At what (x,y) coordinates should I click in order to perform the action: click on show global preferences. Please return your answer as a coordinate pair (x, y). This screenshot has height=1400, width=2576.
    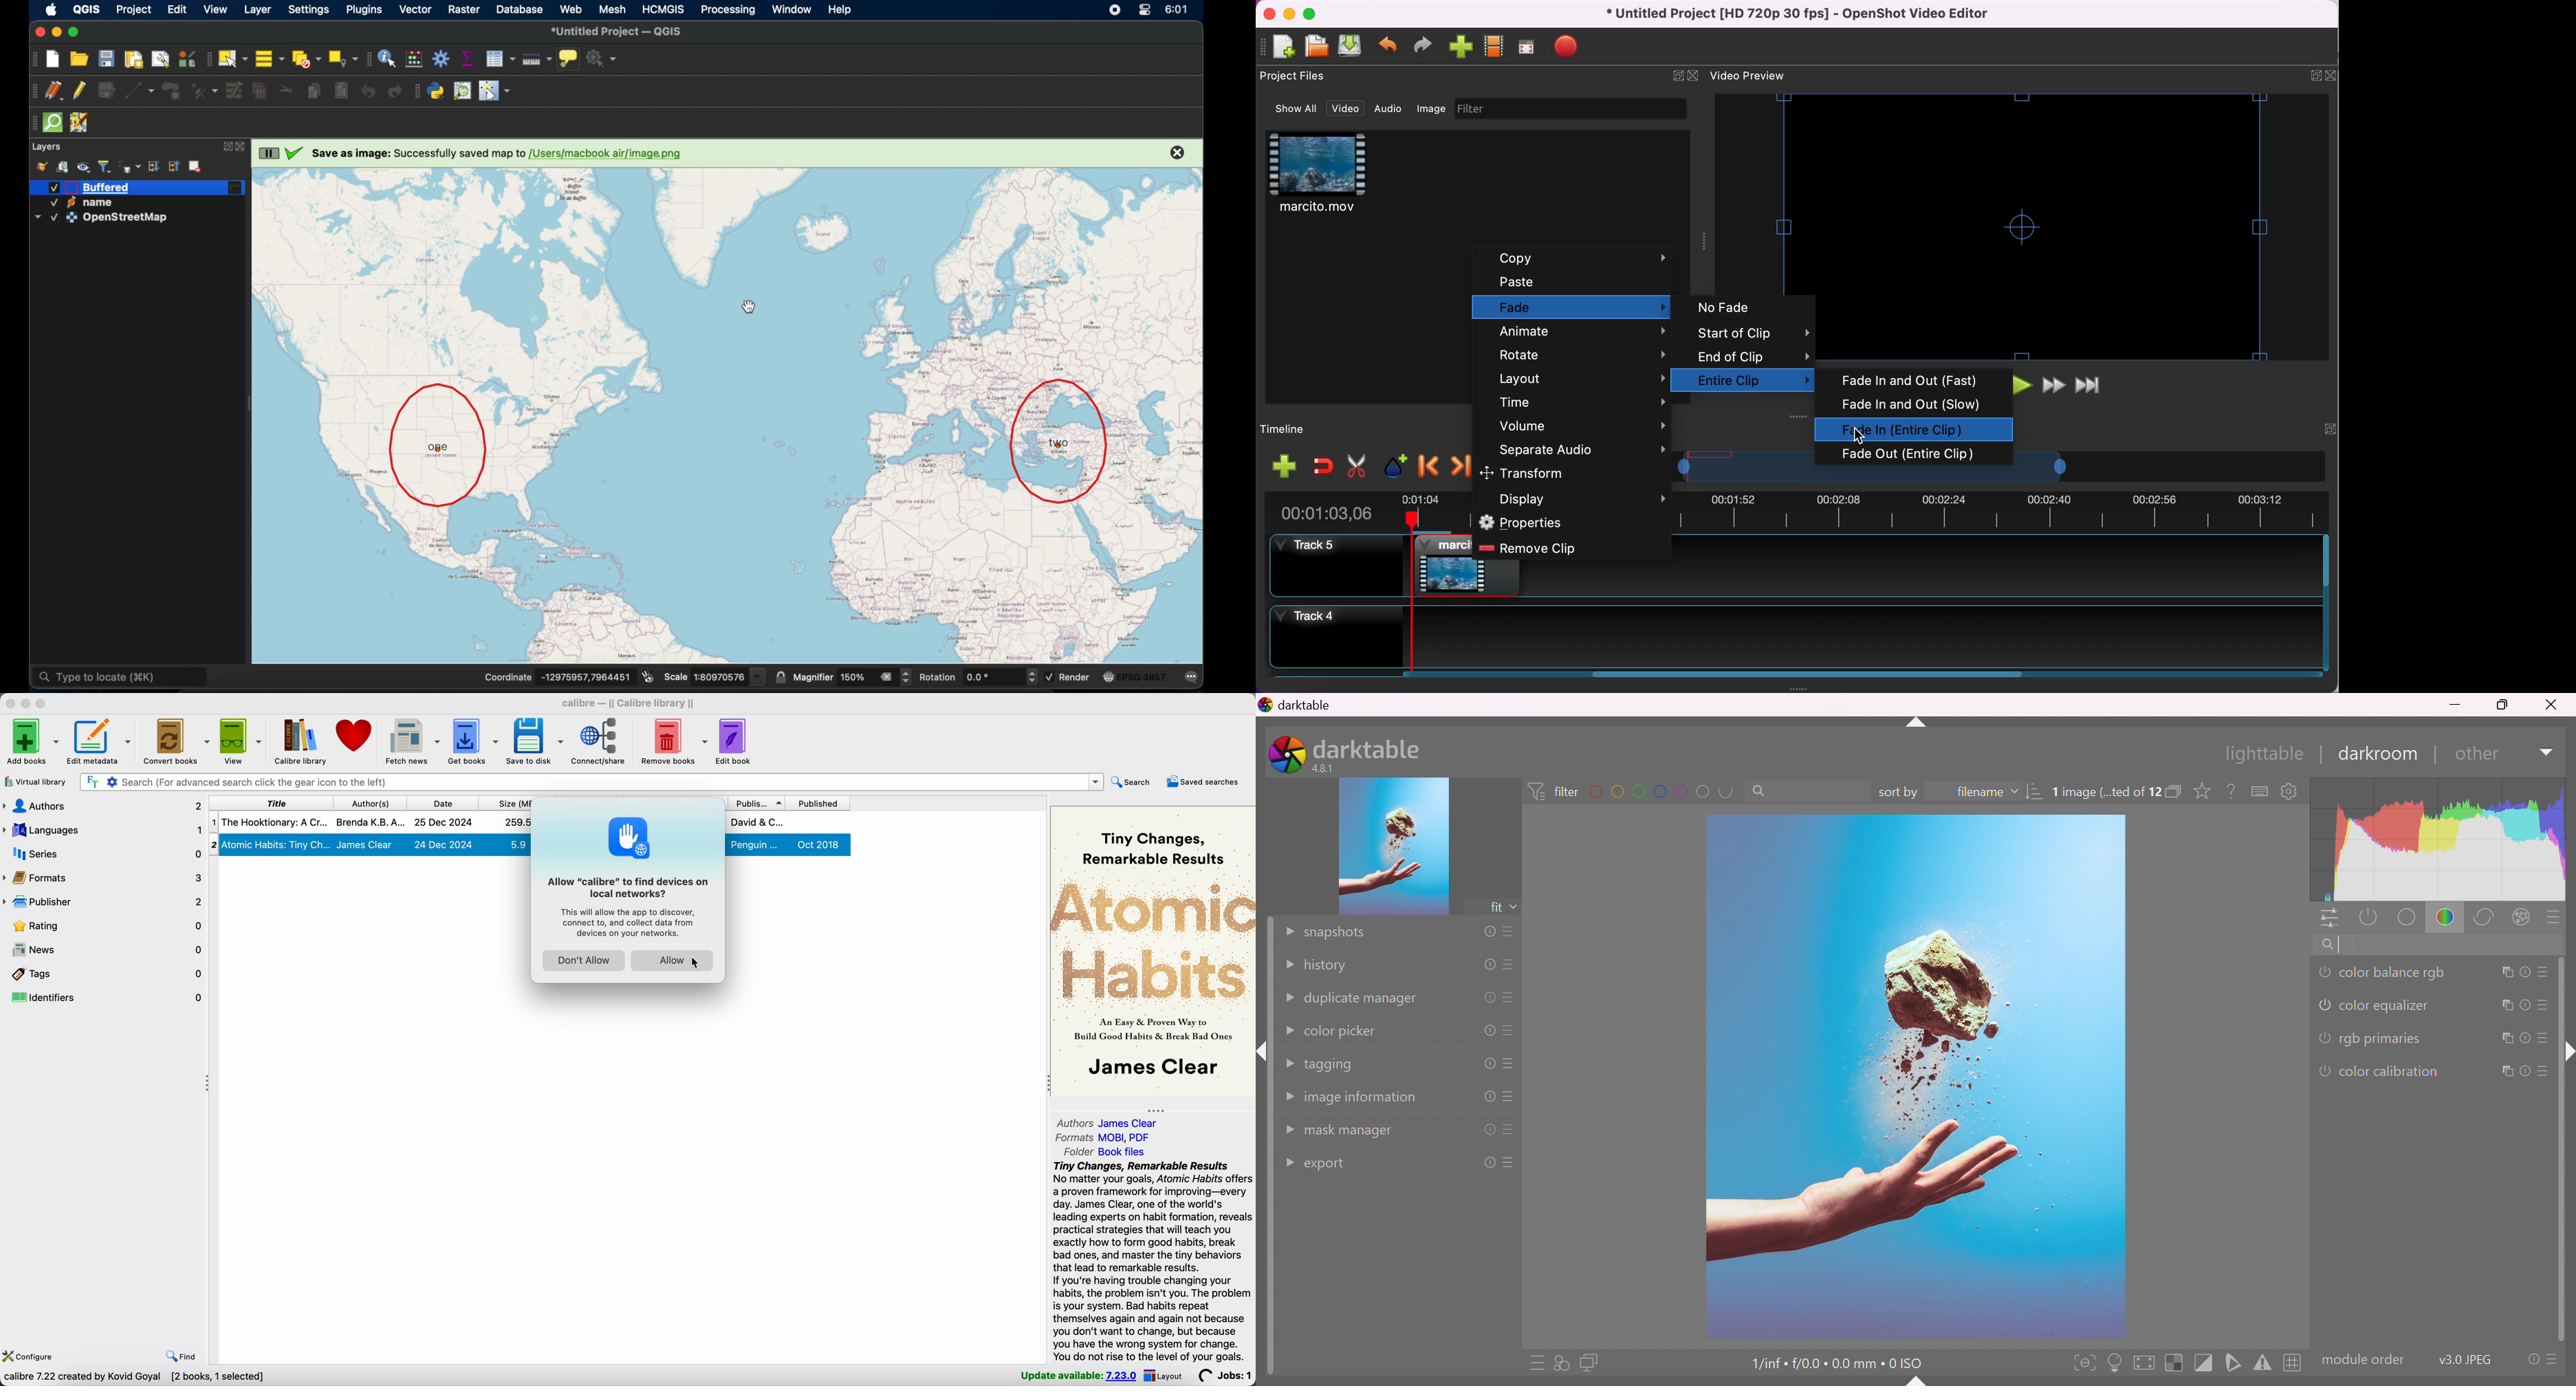
    Looking at the image, I should click on (2289, 793).